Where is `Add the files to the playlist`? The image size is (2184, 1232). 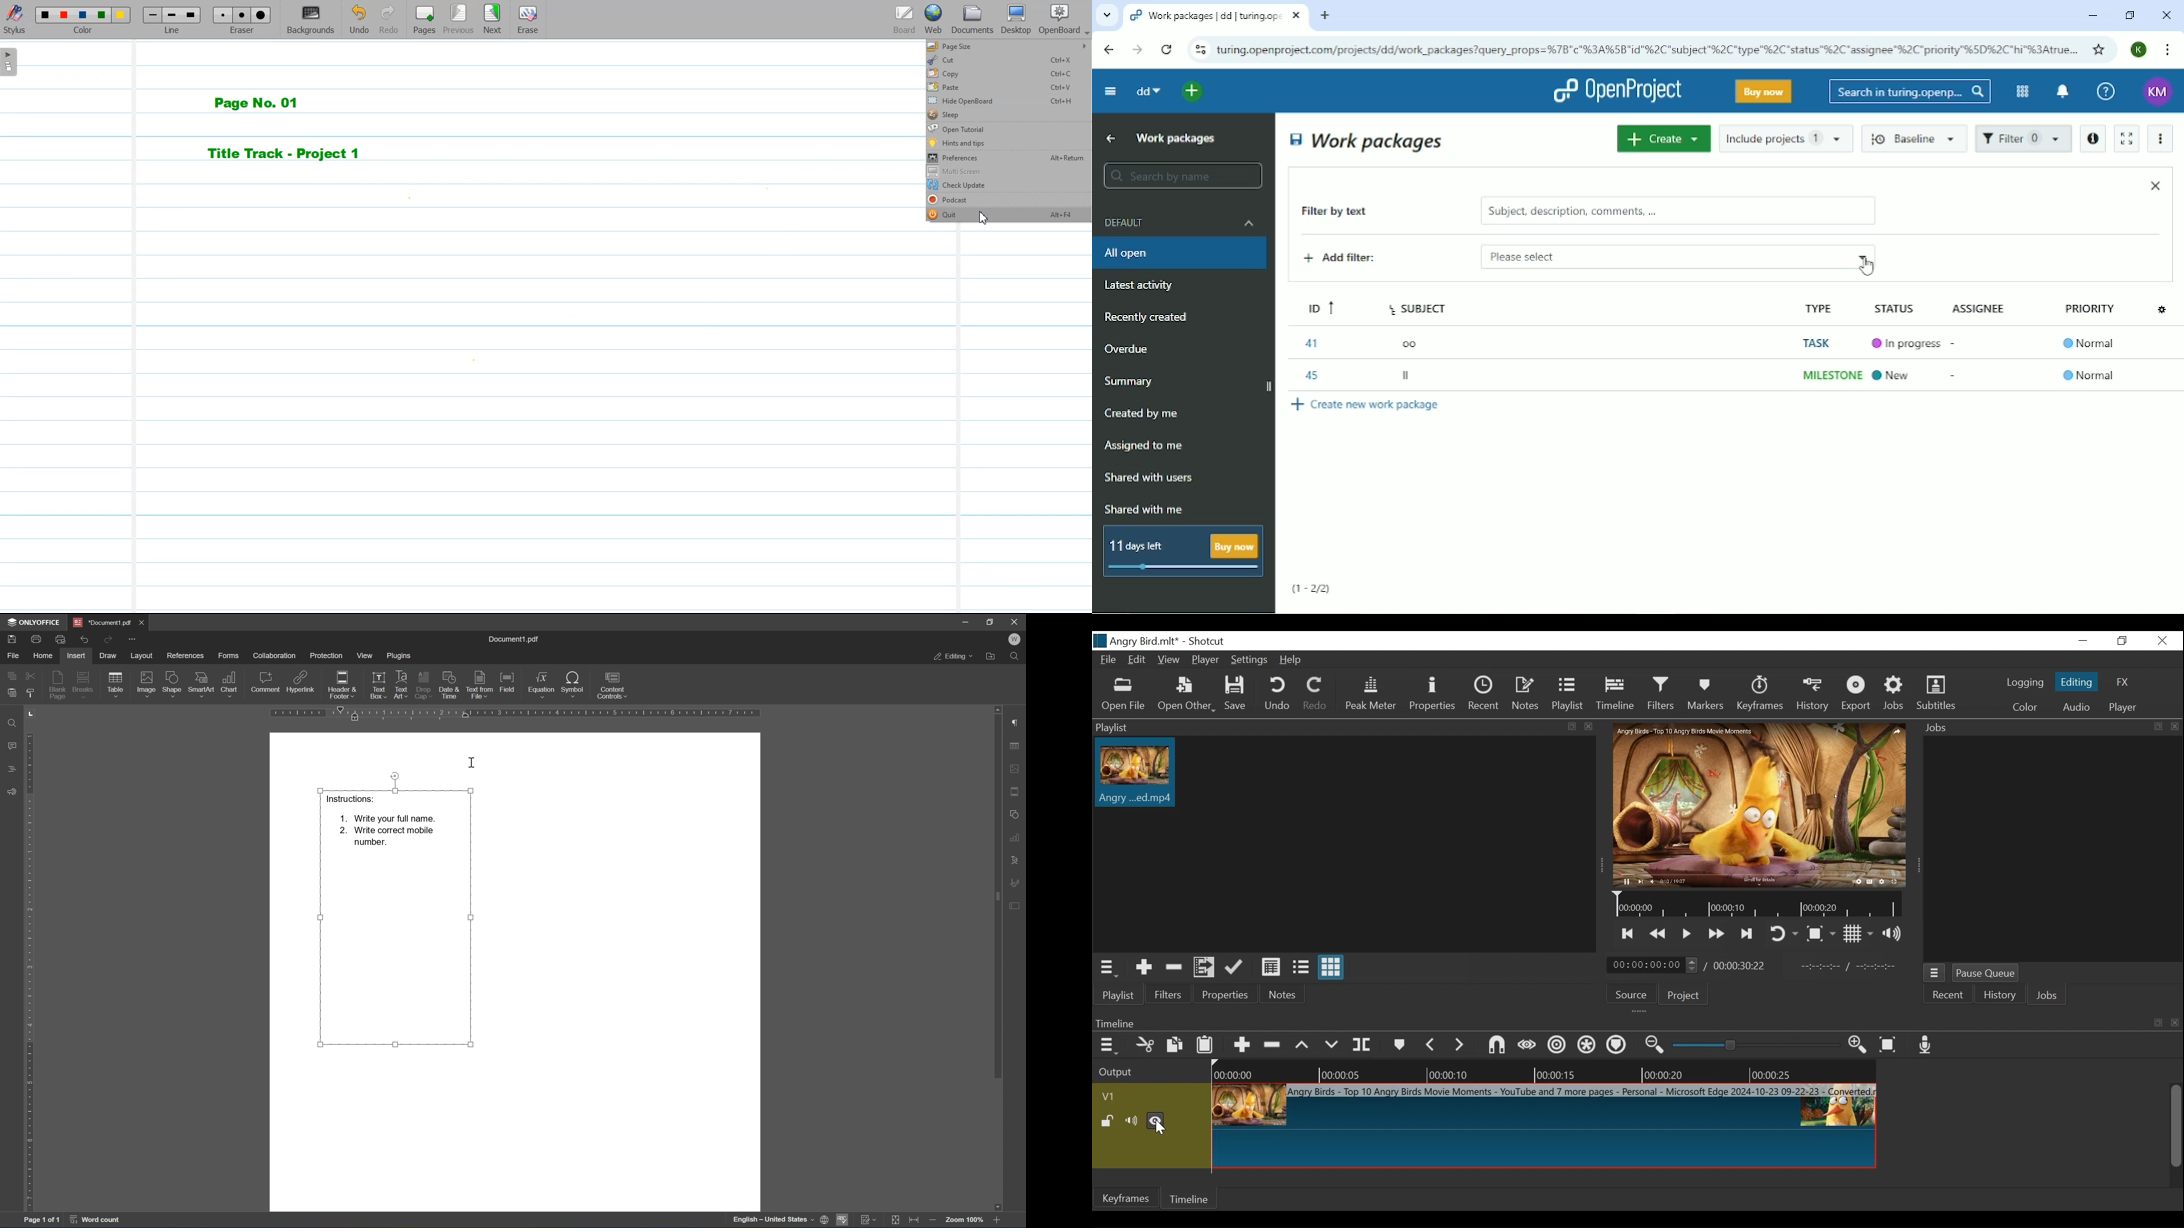
Add the files to the playlist is located at coordinates (1203, 966).